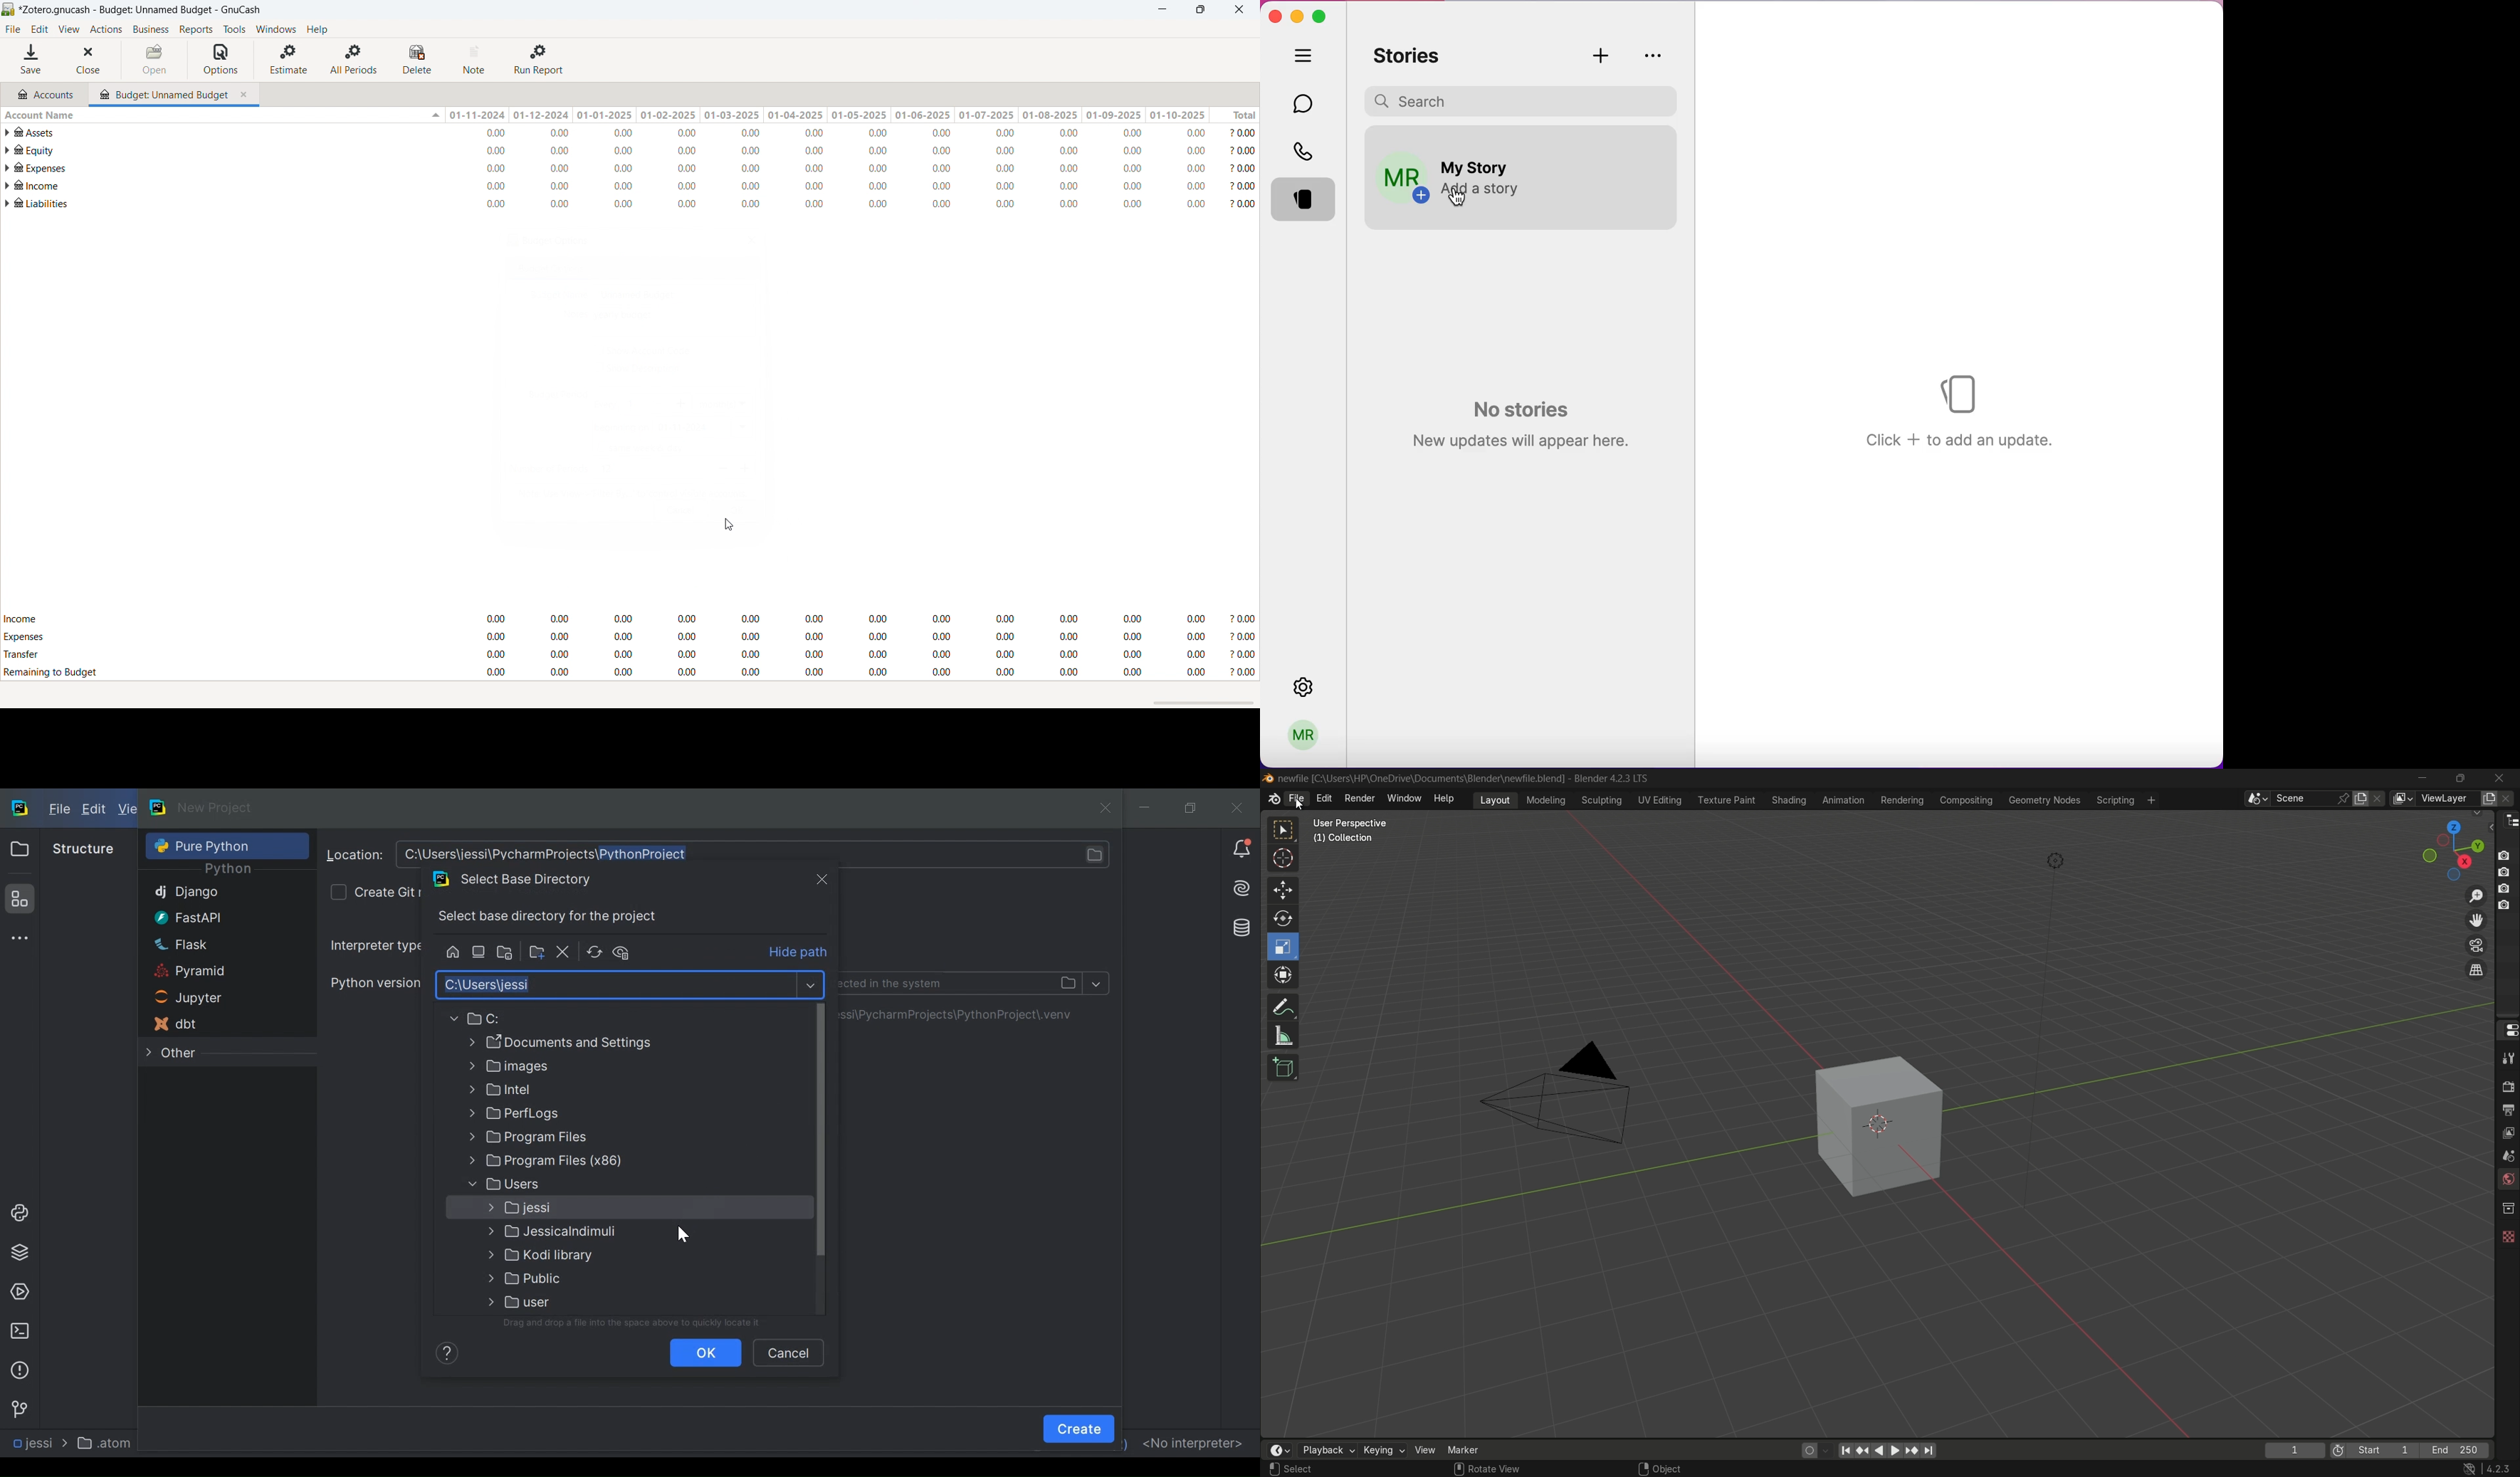 Image resolution: width=2520 pixels, height=1484 pixels. What do you see at coordinates (1653, 170) in the screenshot?
I see `checkbox` at bounding box center [1653, 170].